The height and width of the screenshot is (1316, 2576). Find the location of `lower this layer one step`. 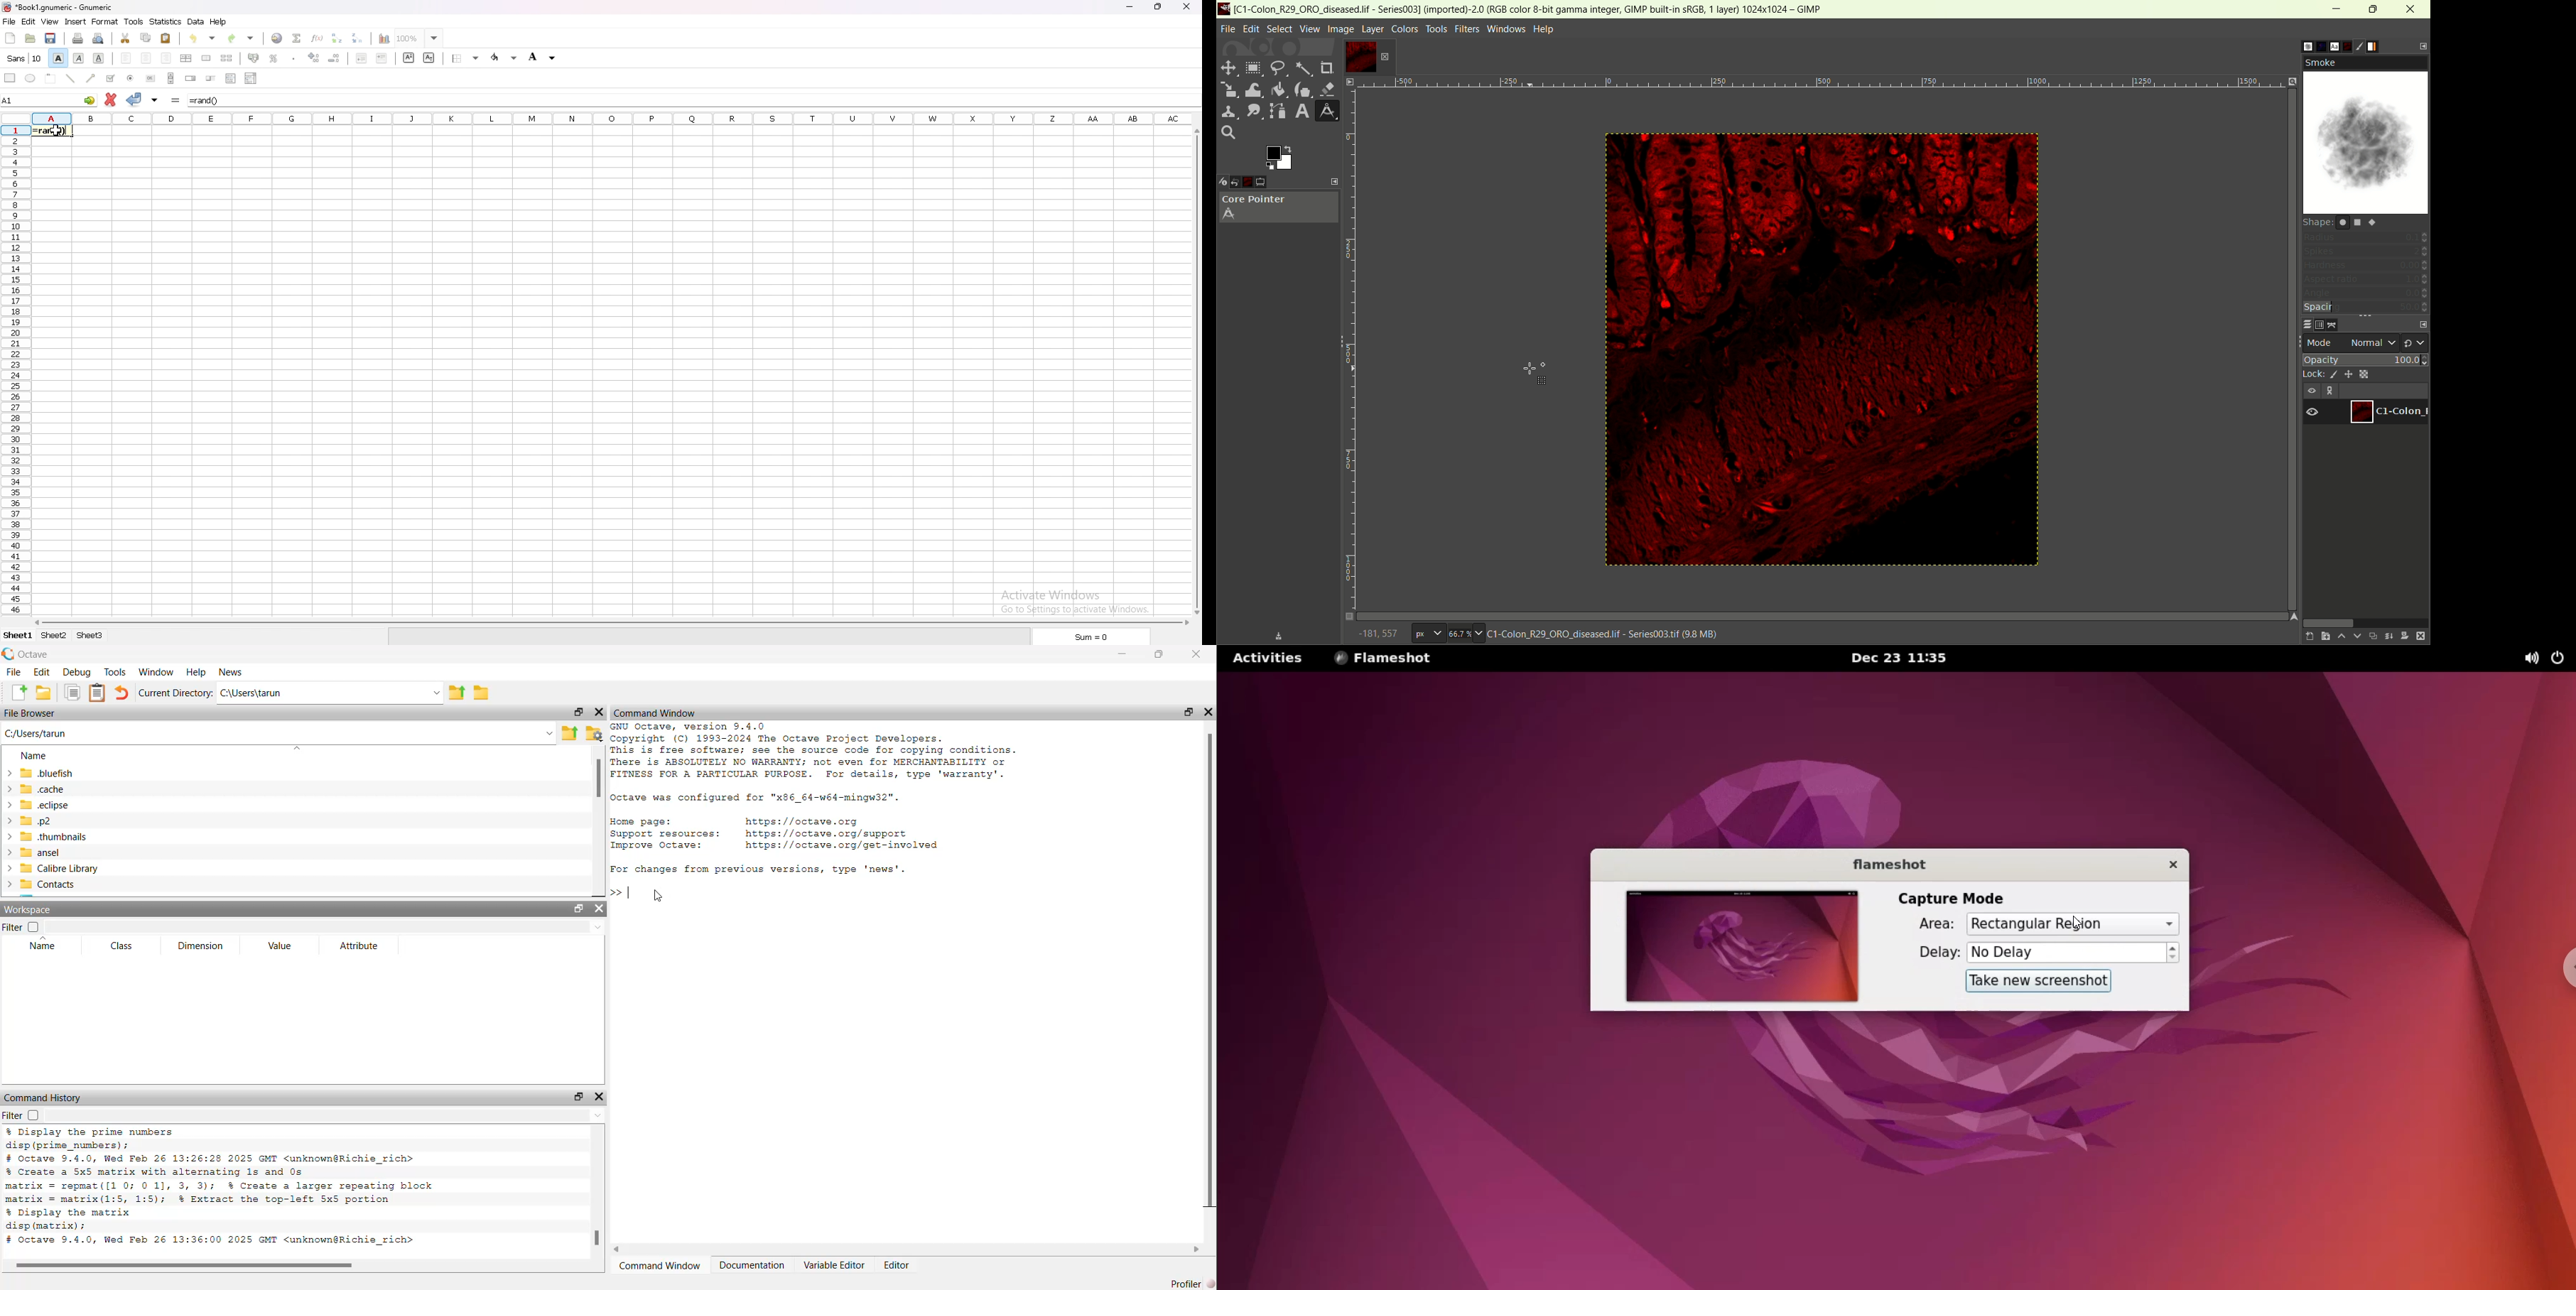

lower this layer one step is located at coordinates (2357, 637).